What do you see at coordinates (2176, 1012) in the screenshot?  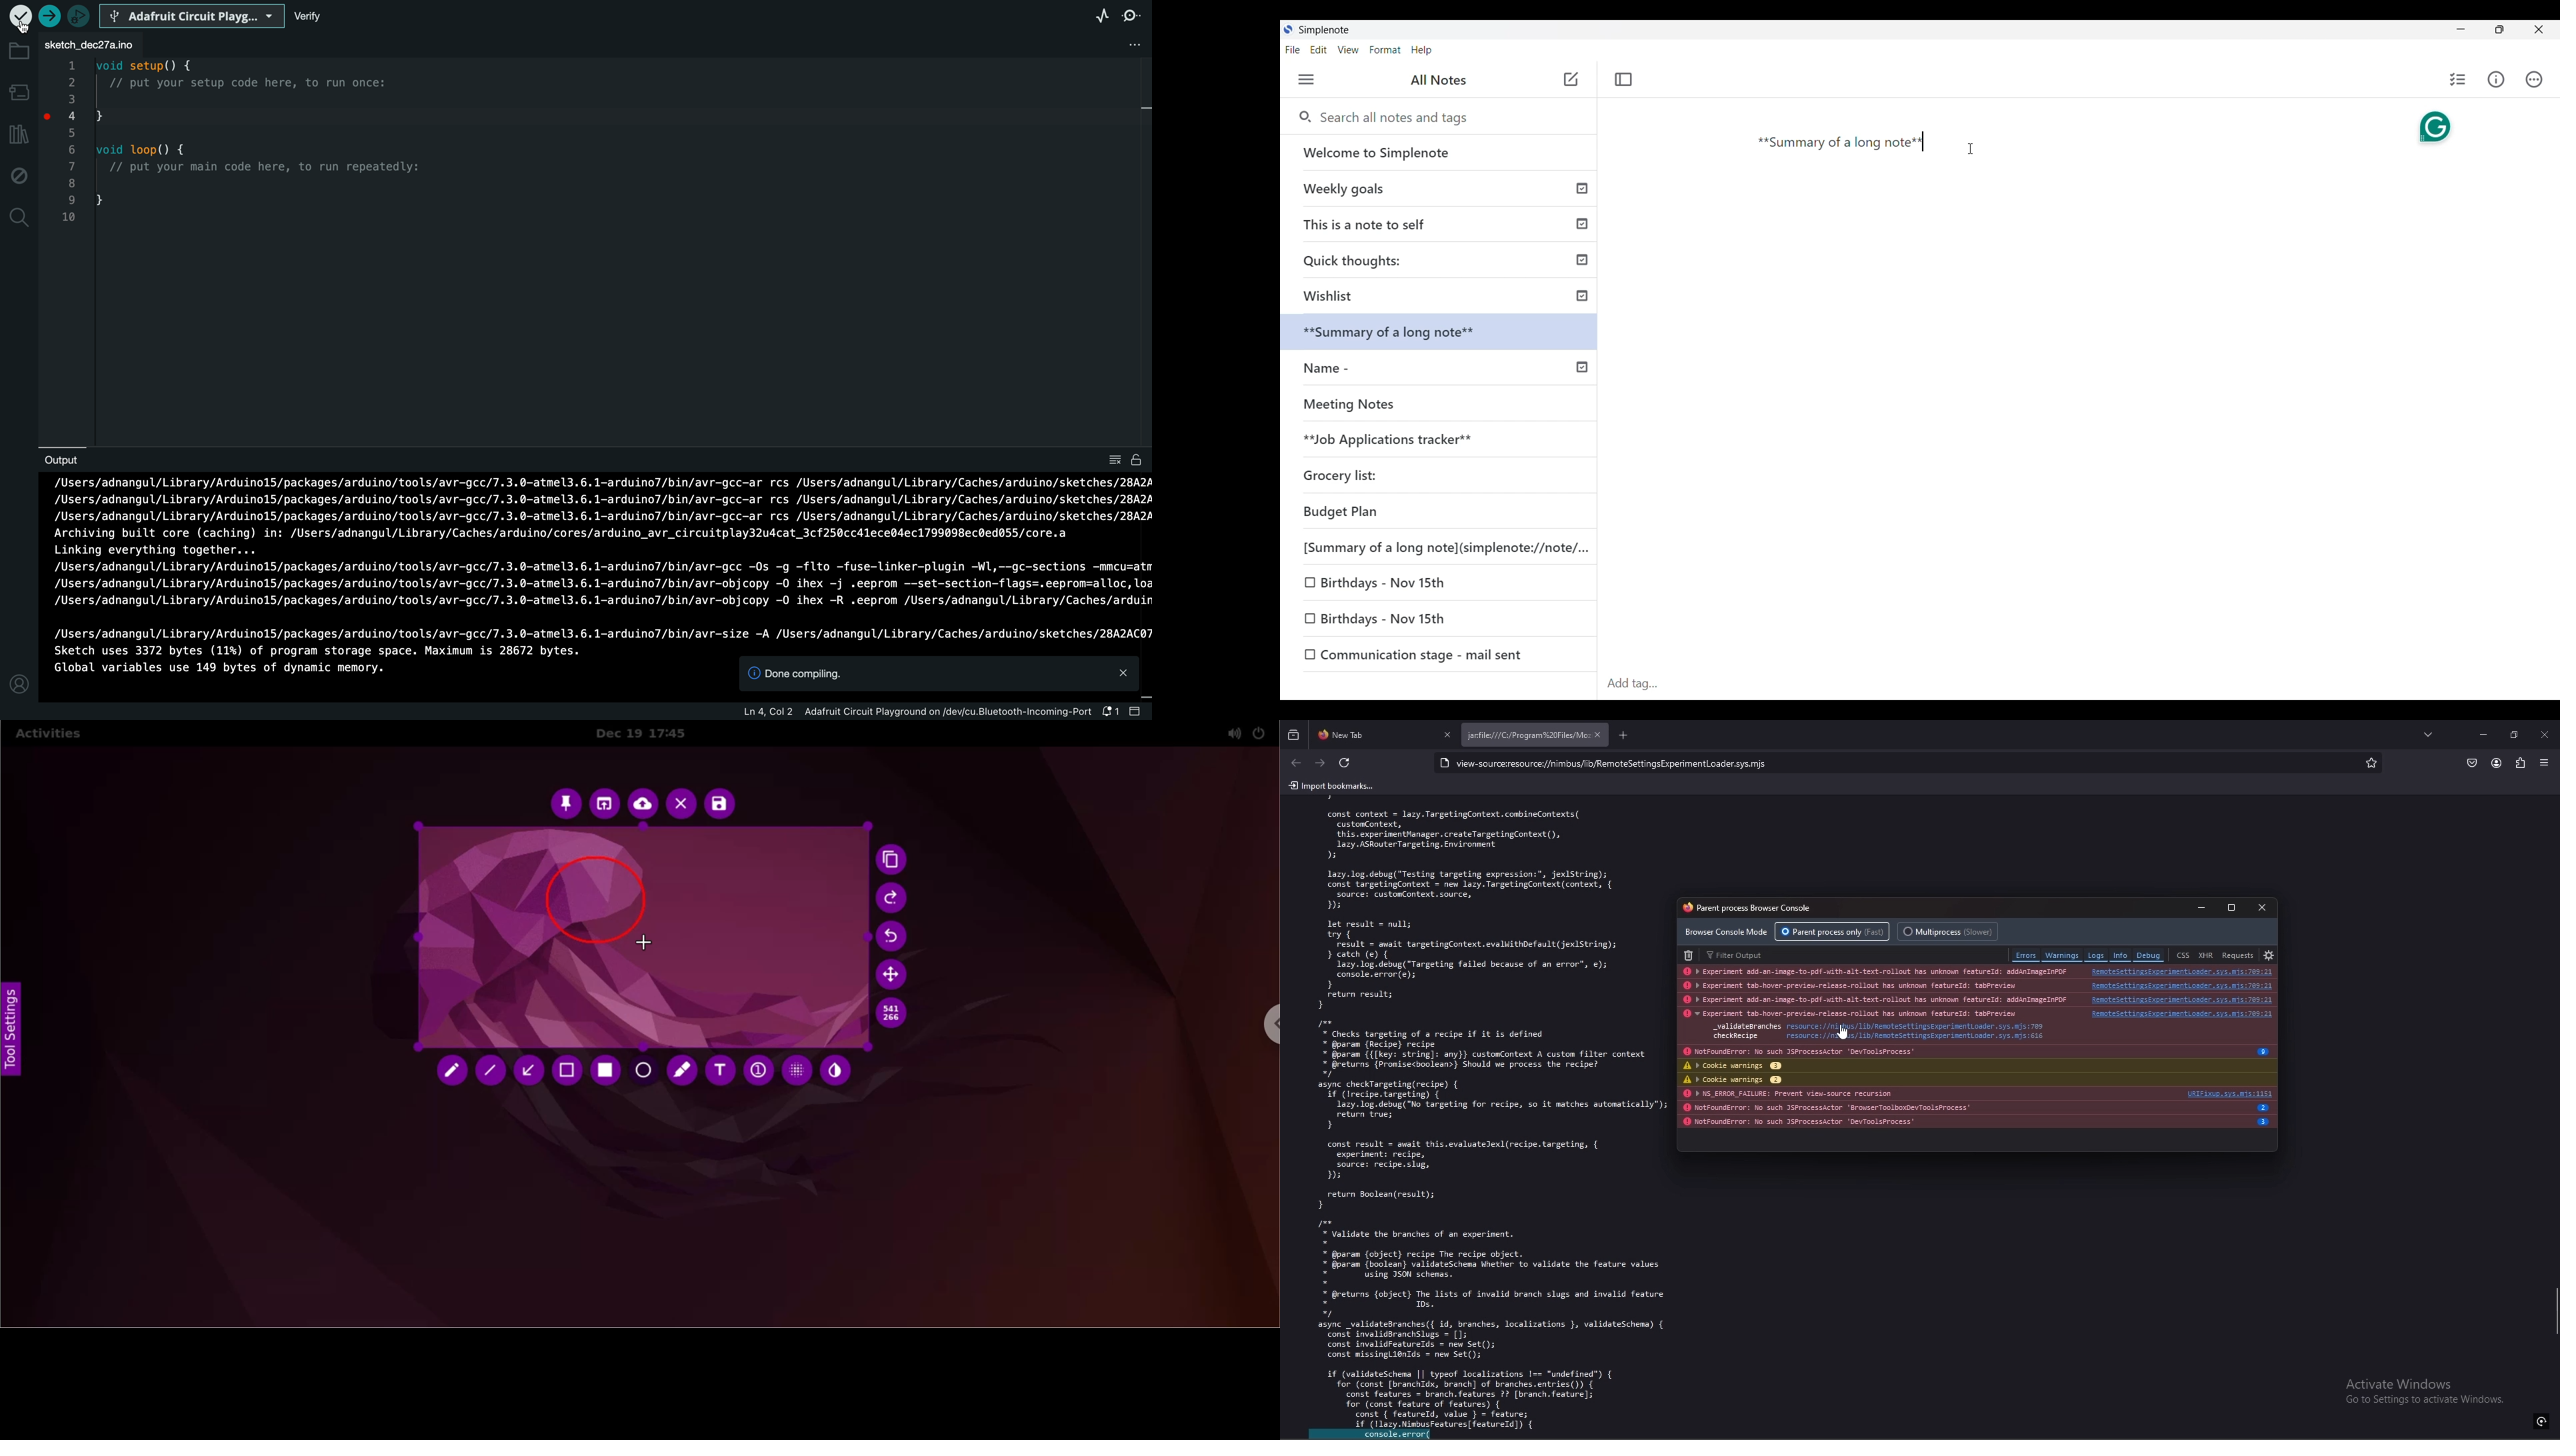 I see `source` at bounding box center [2176, 1012].